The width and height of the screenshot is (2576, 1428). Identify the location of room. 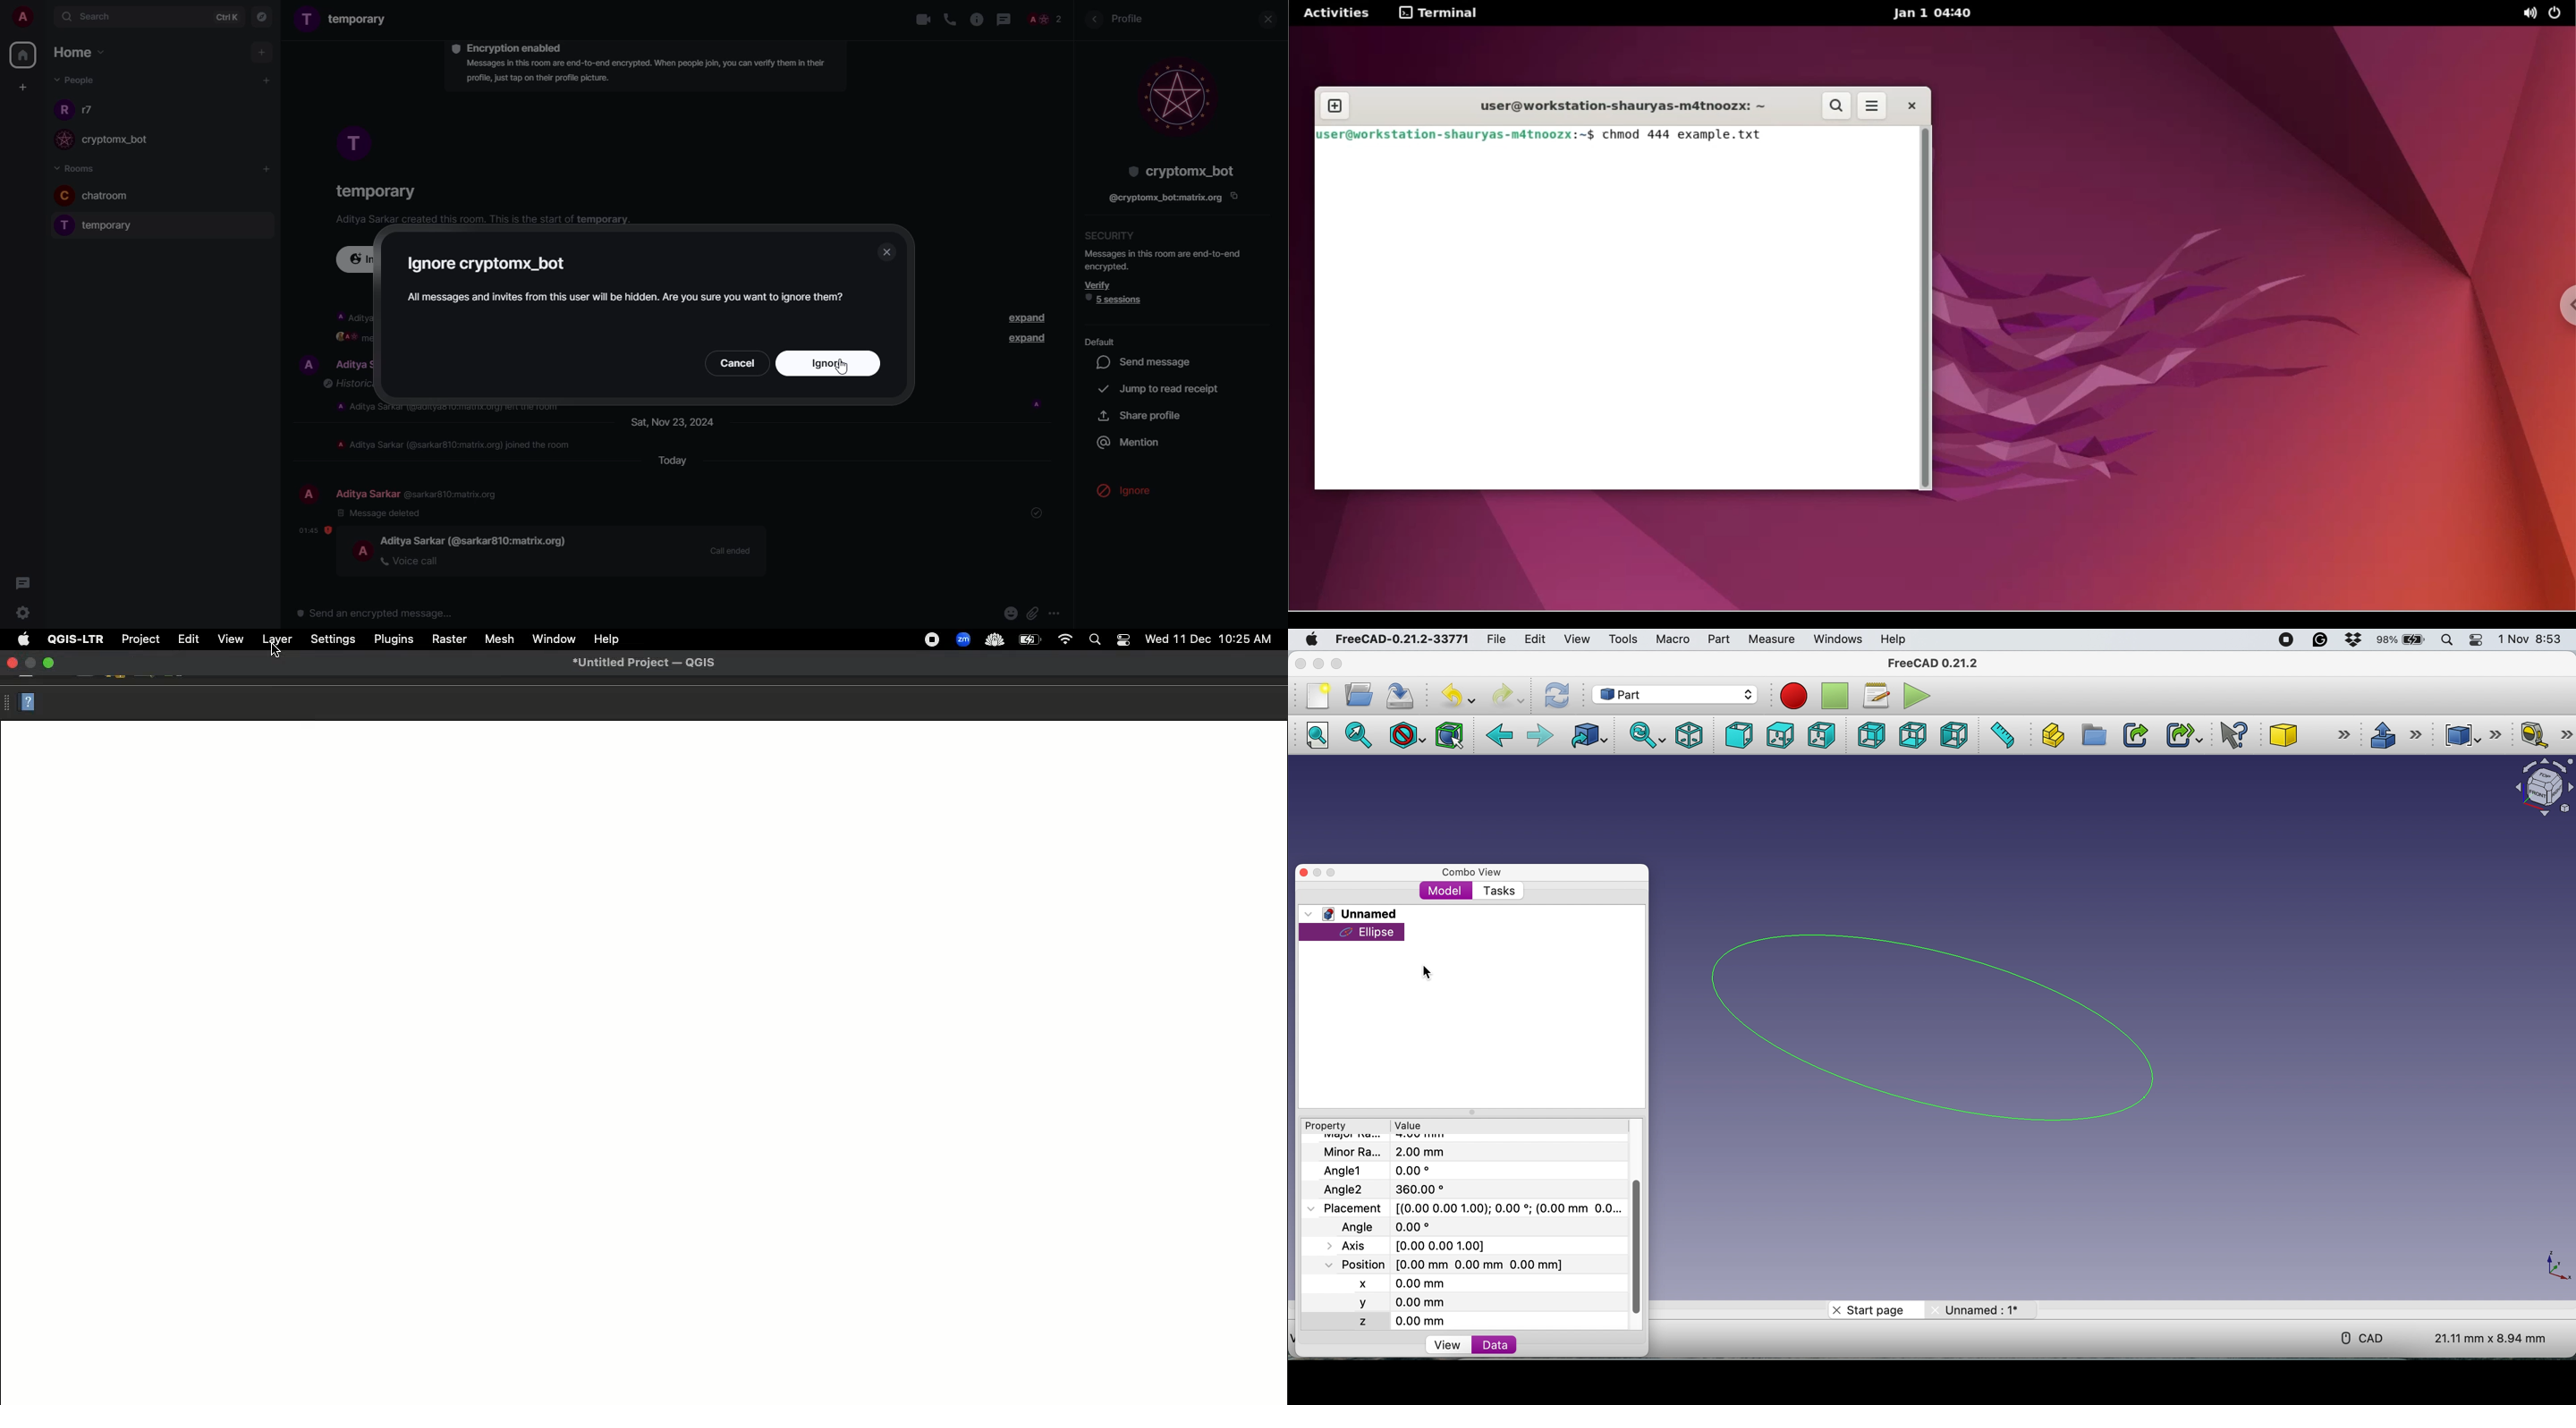
(343, 19).